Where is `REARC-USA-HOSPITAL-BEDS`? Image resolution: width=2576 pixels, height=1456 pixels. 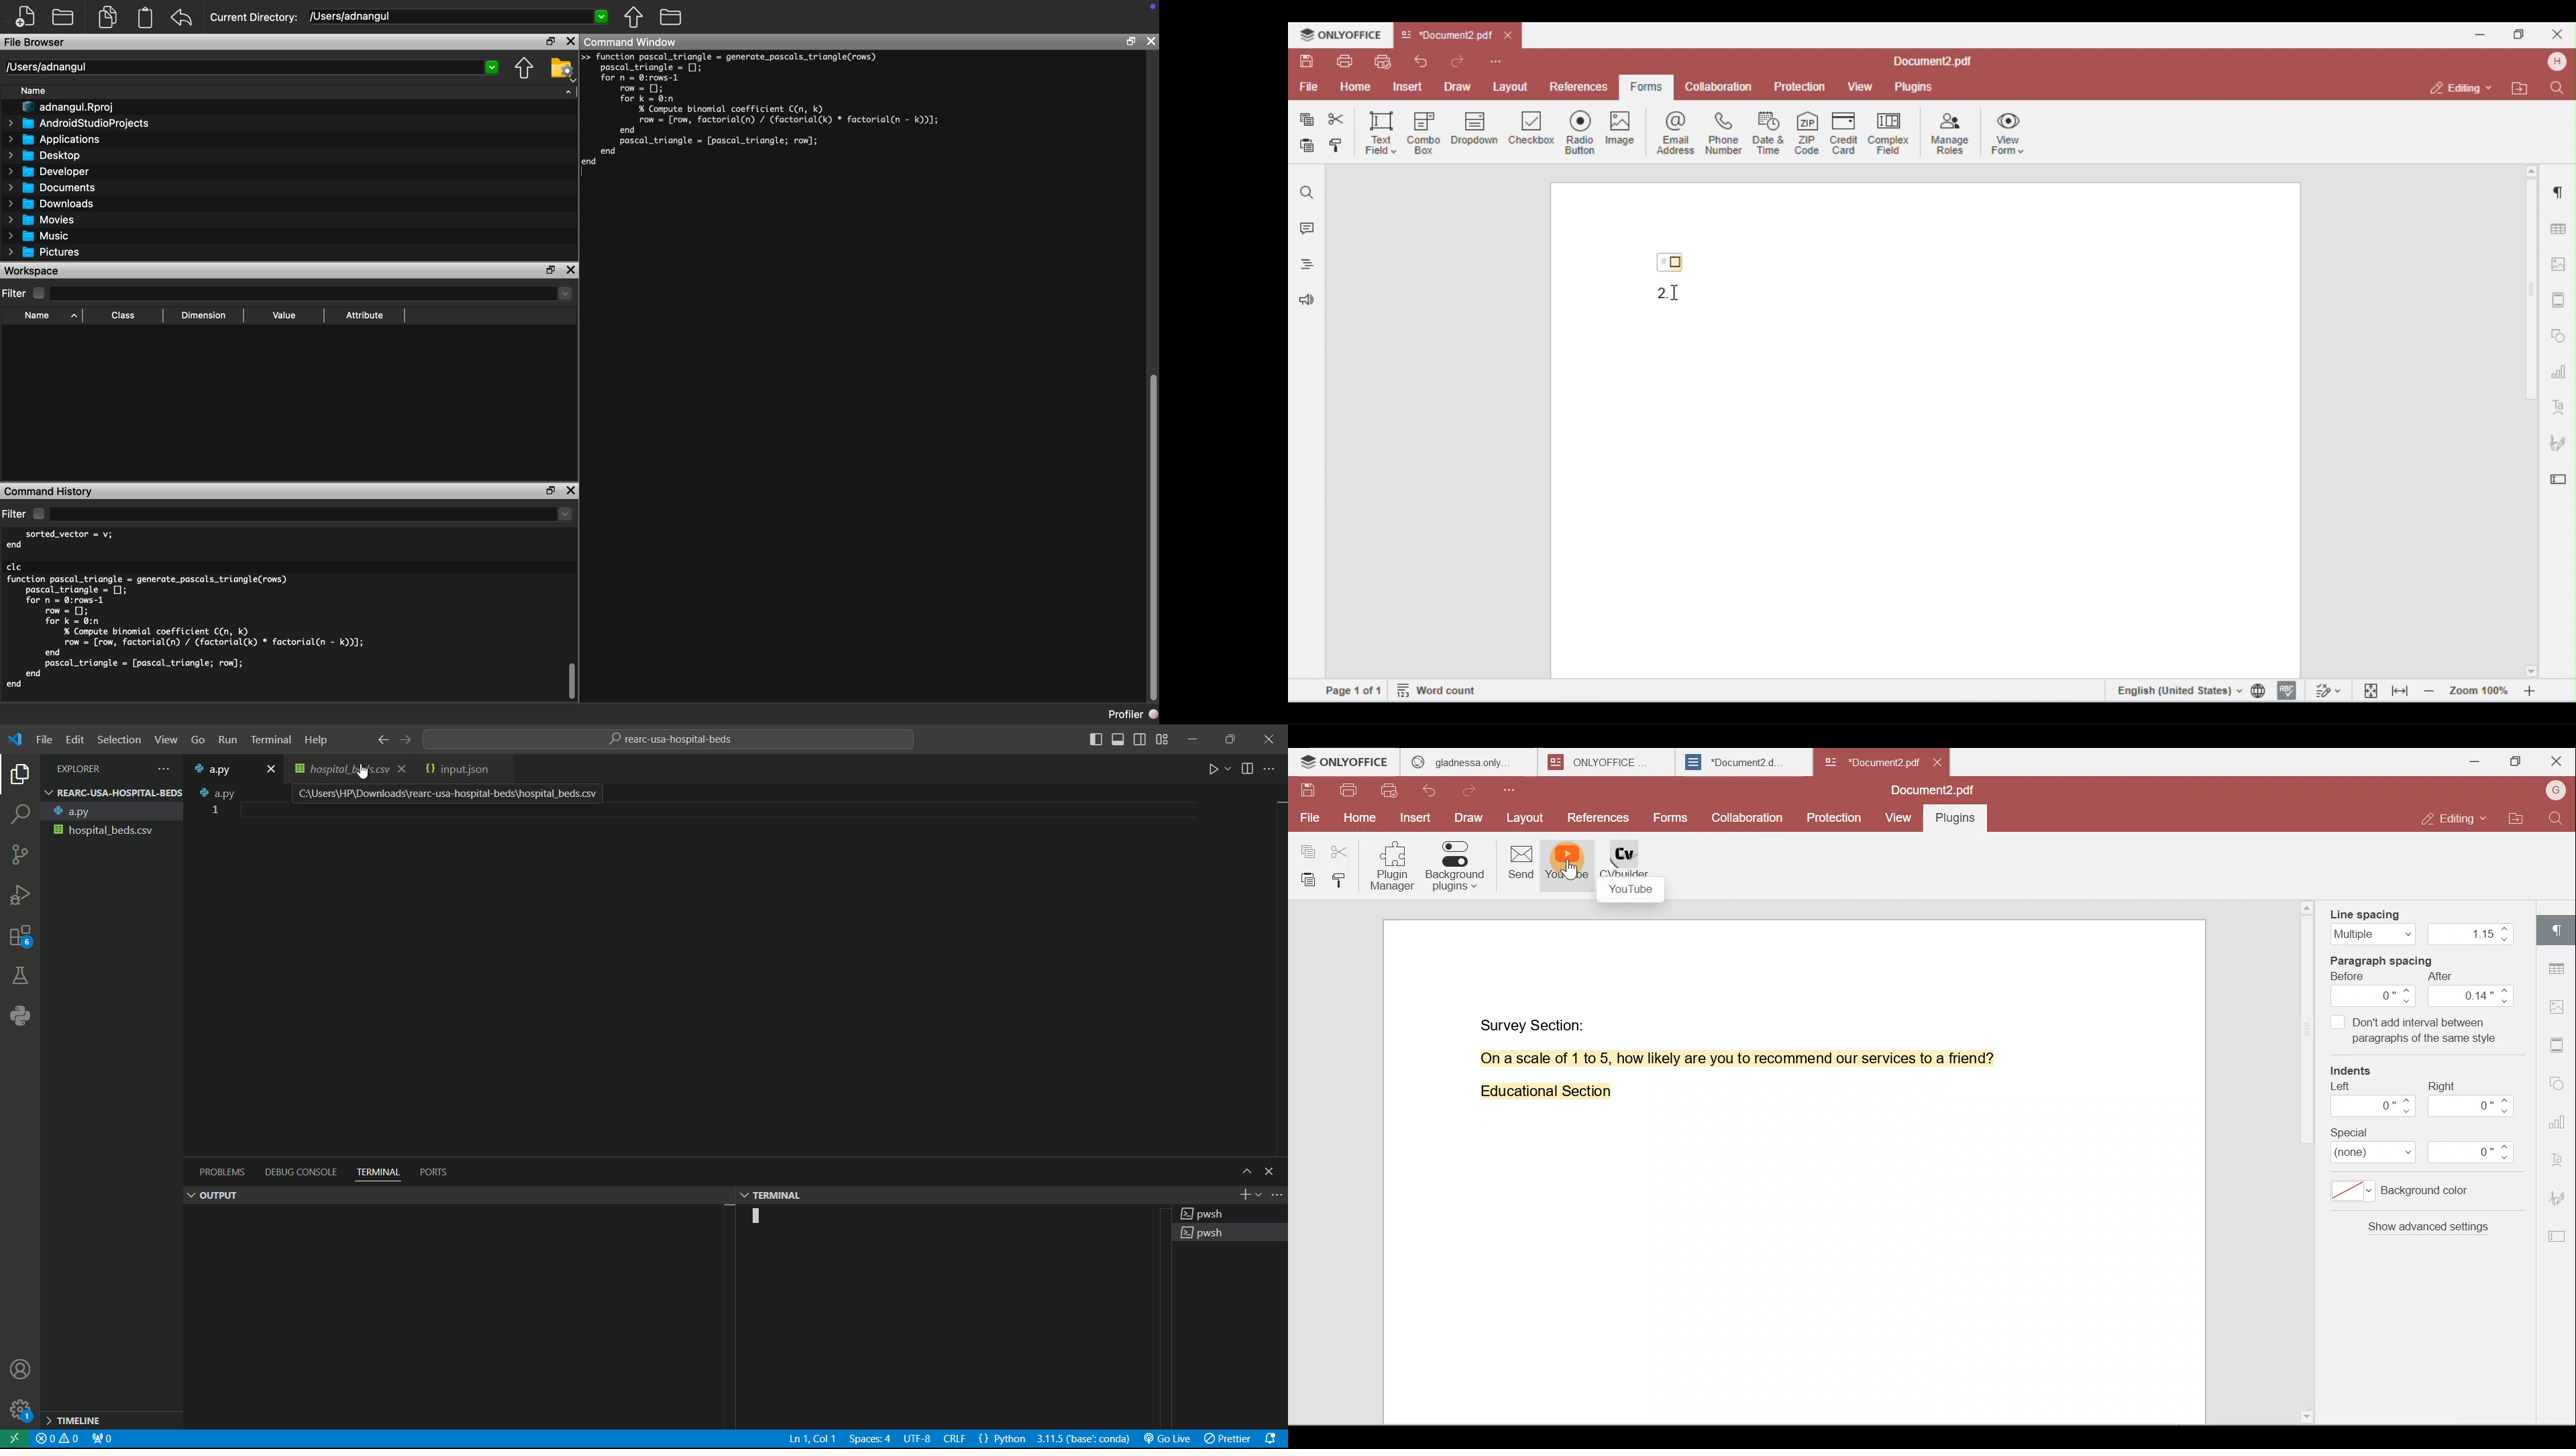
REARC-USA-HOSPITAL-BEDS is located at coordinates (114, 792).